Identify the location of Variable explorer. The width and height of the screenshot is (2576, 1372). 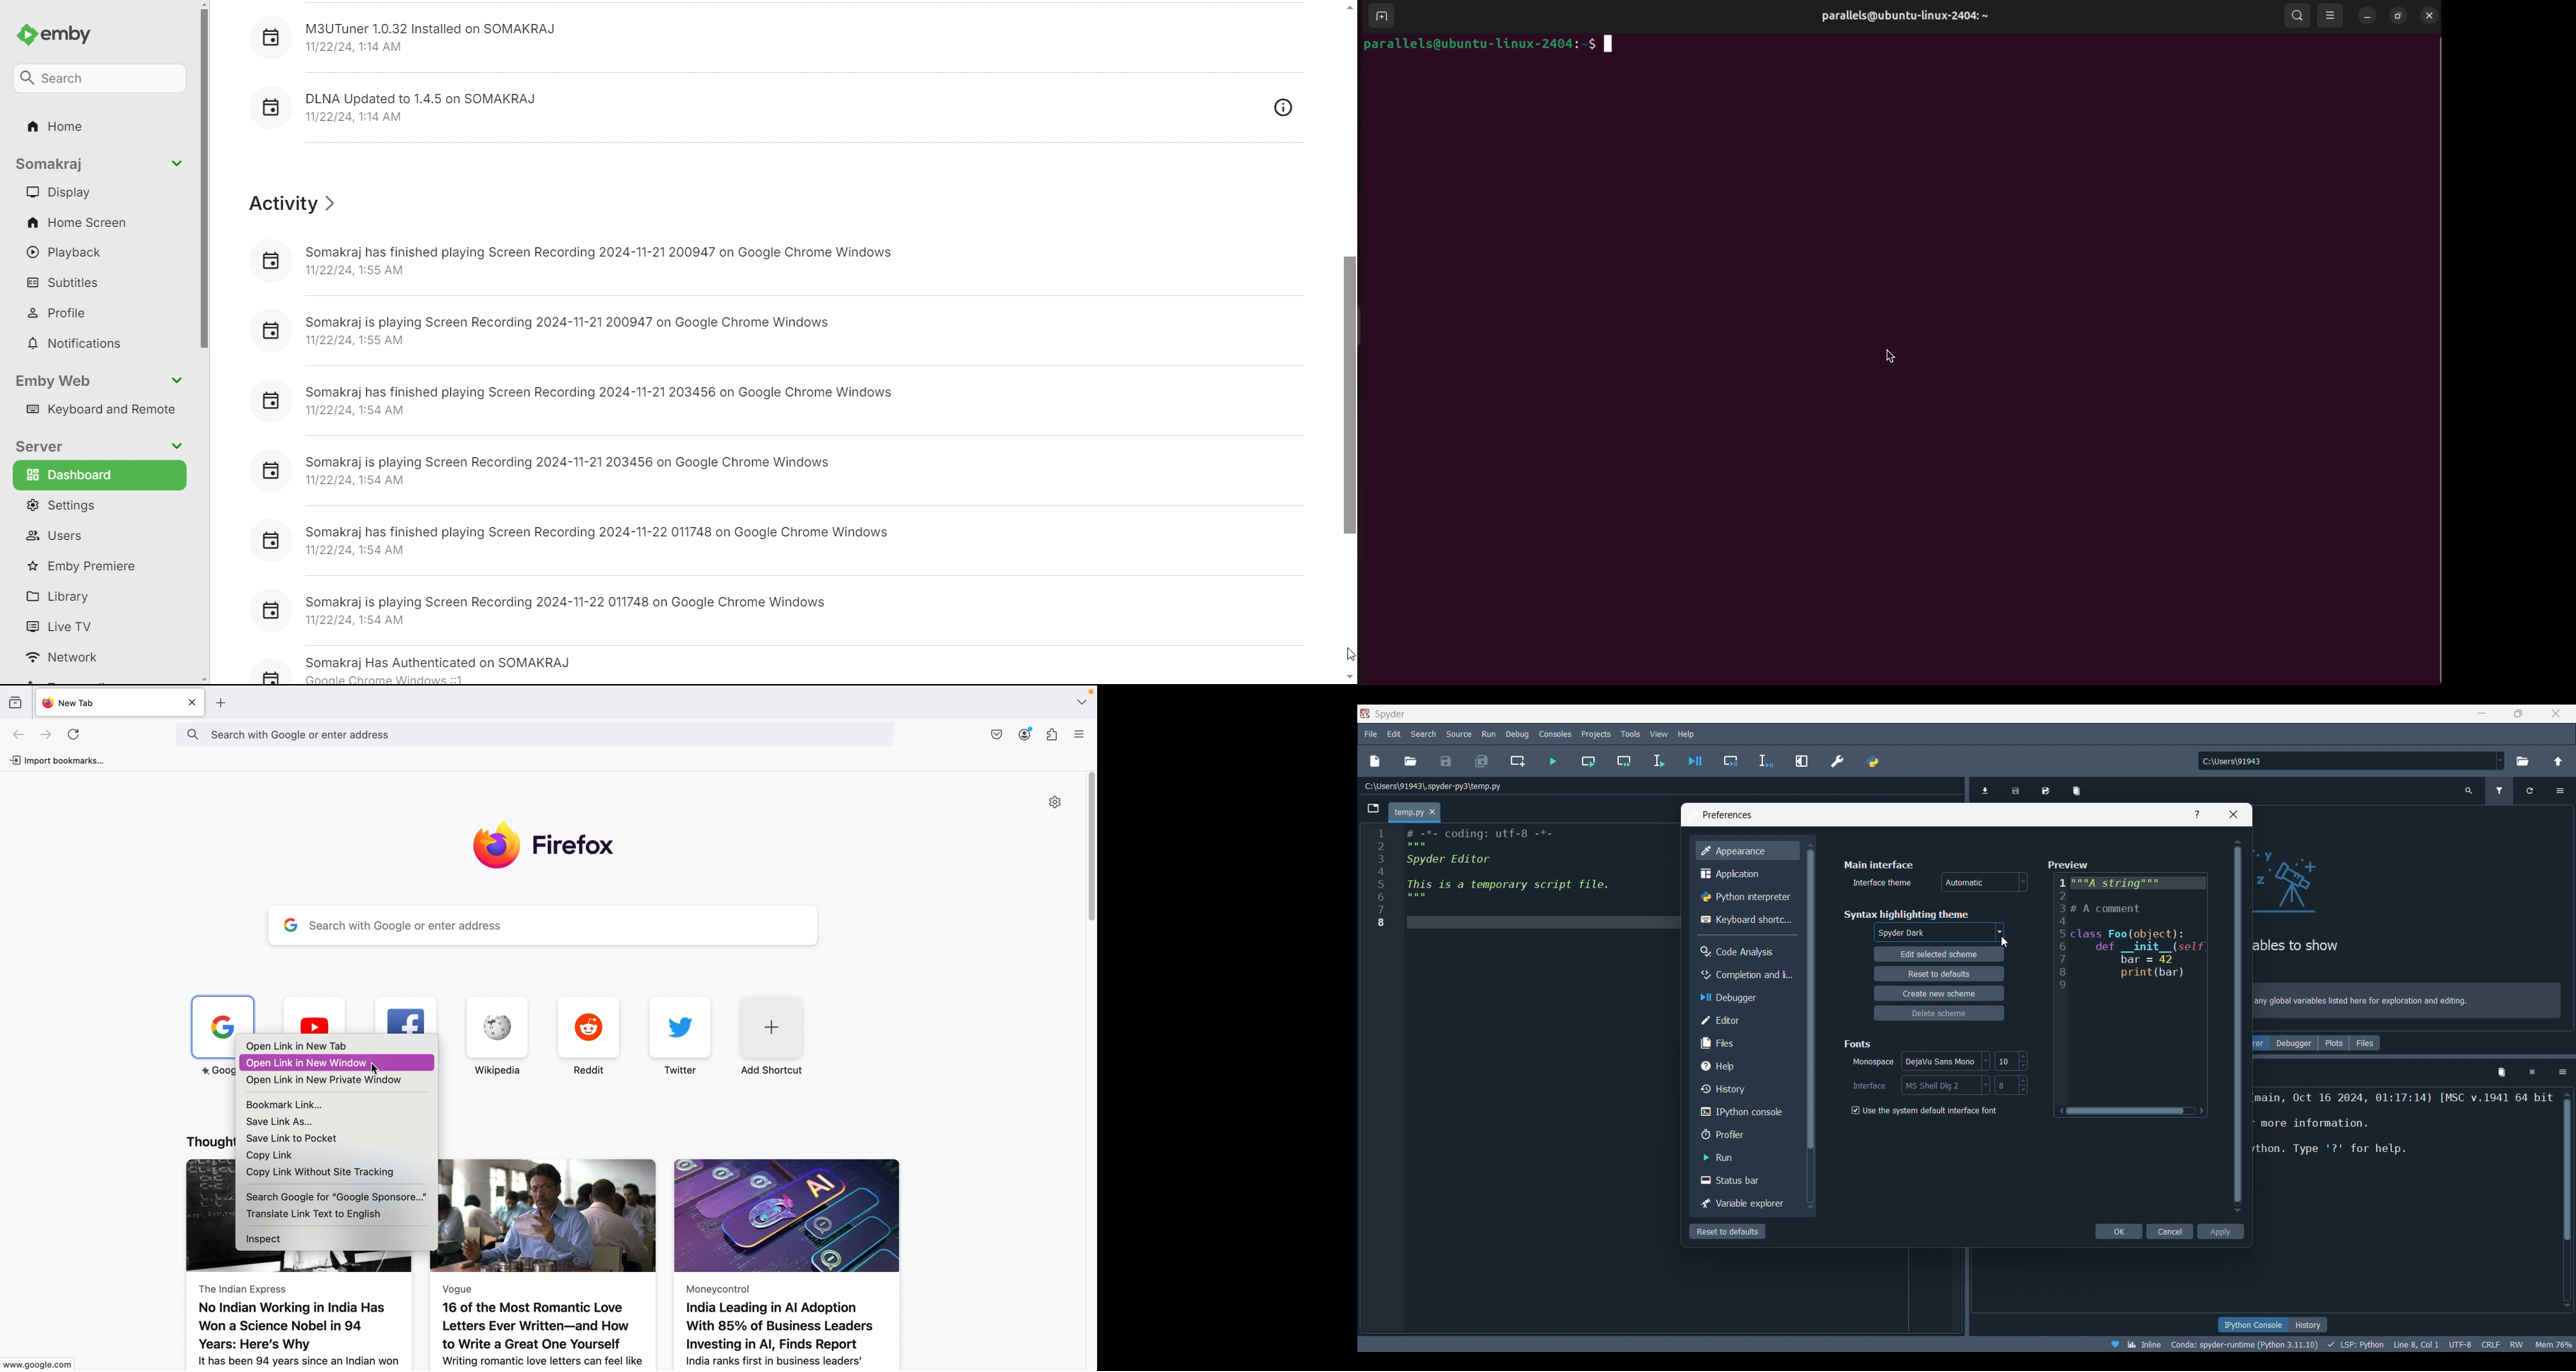
(1746, 1203).